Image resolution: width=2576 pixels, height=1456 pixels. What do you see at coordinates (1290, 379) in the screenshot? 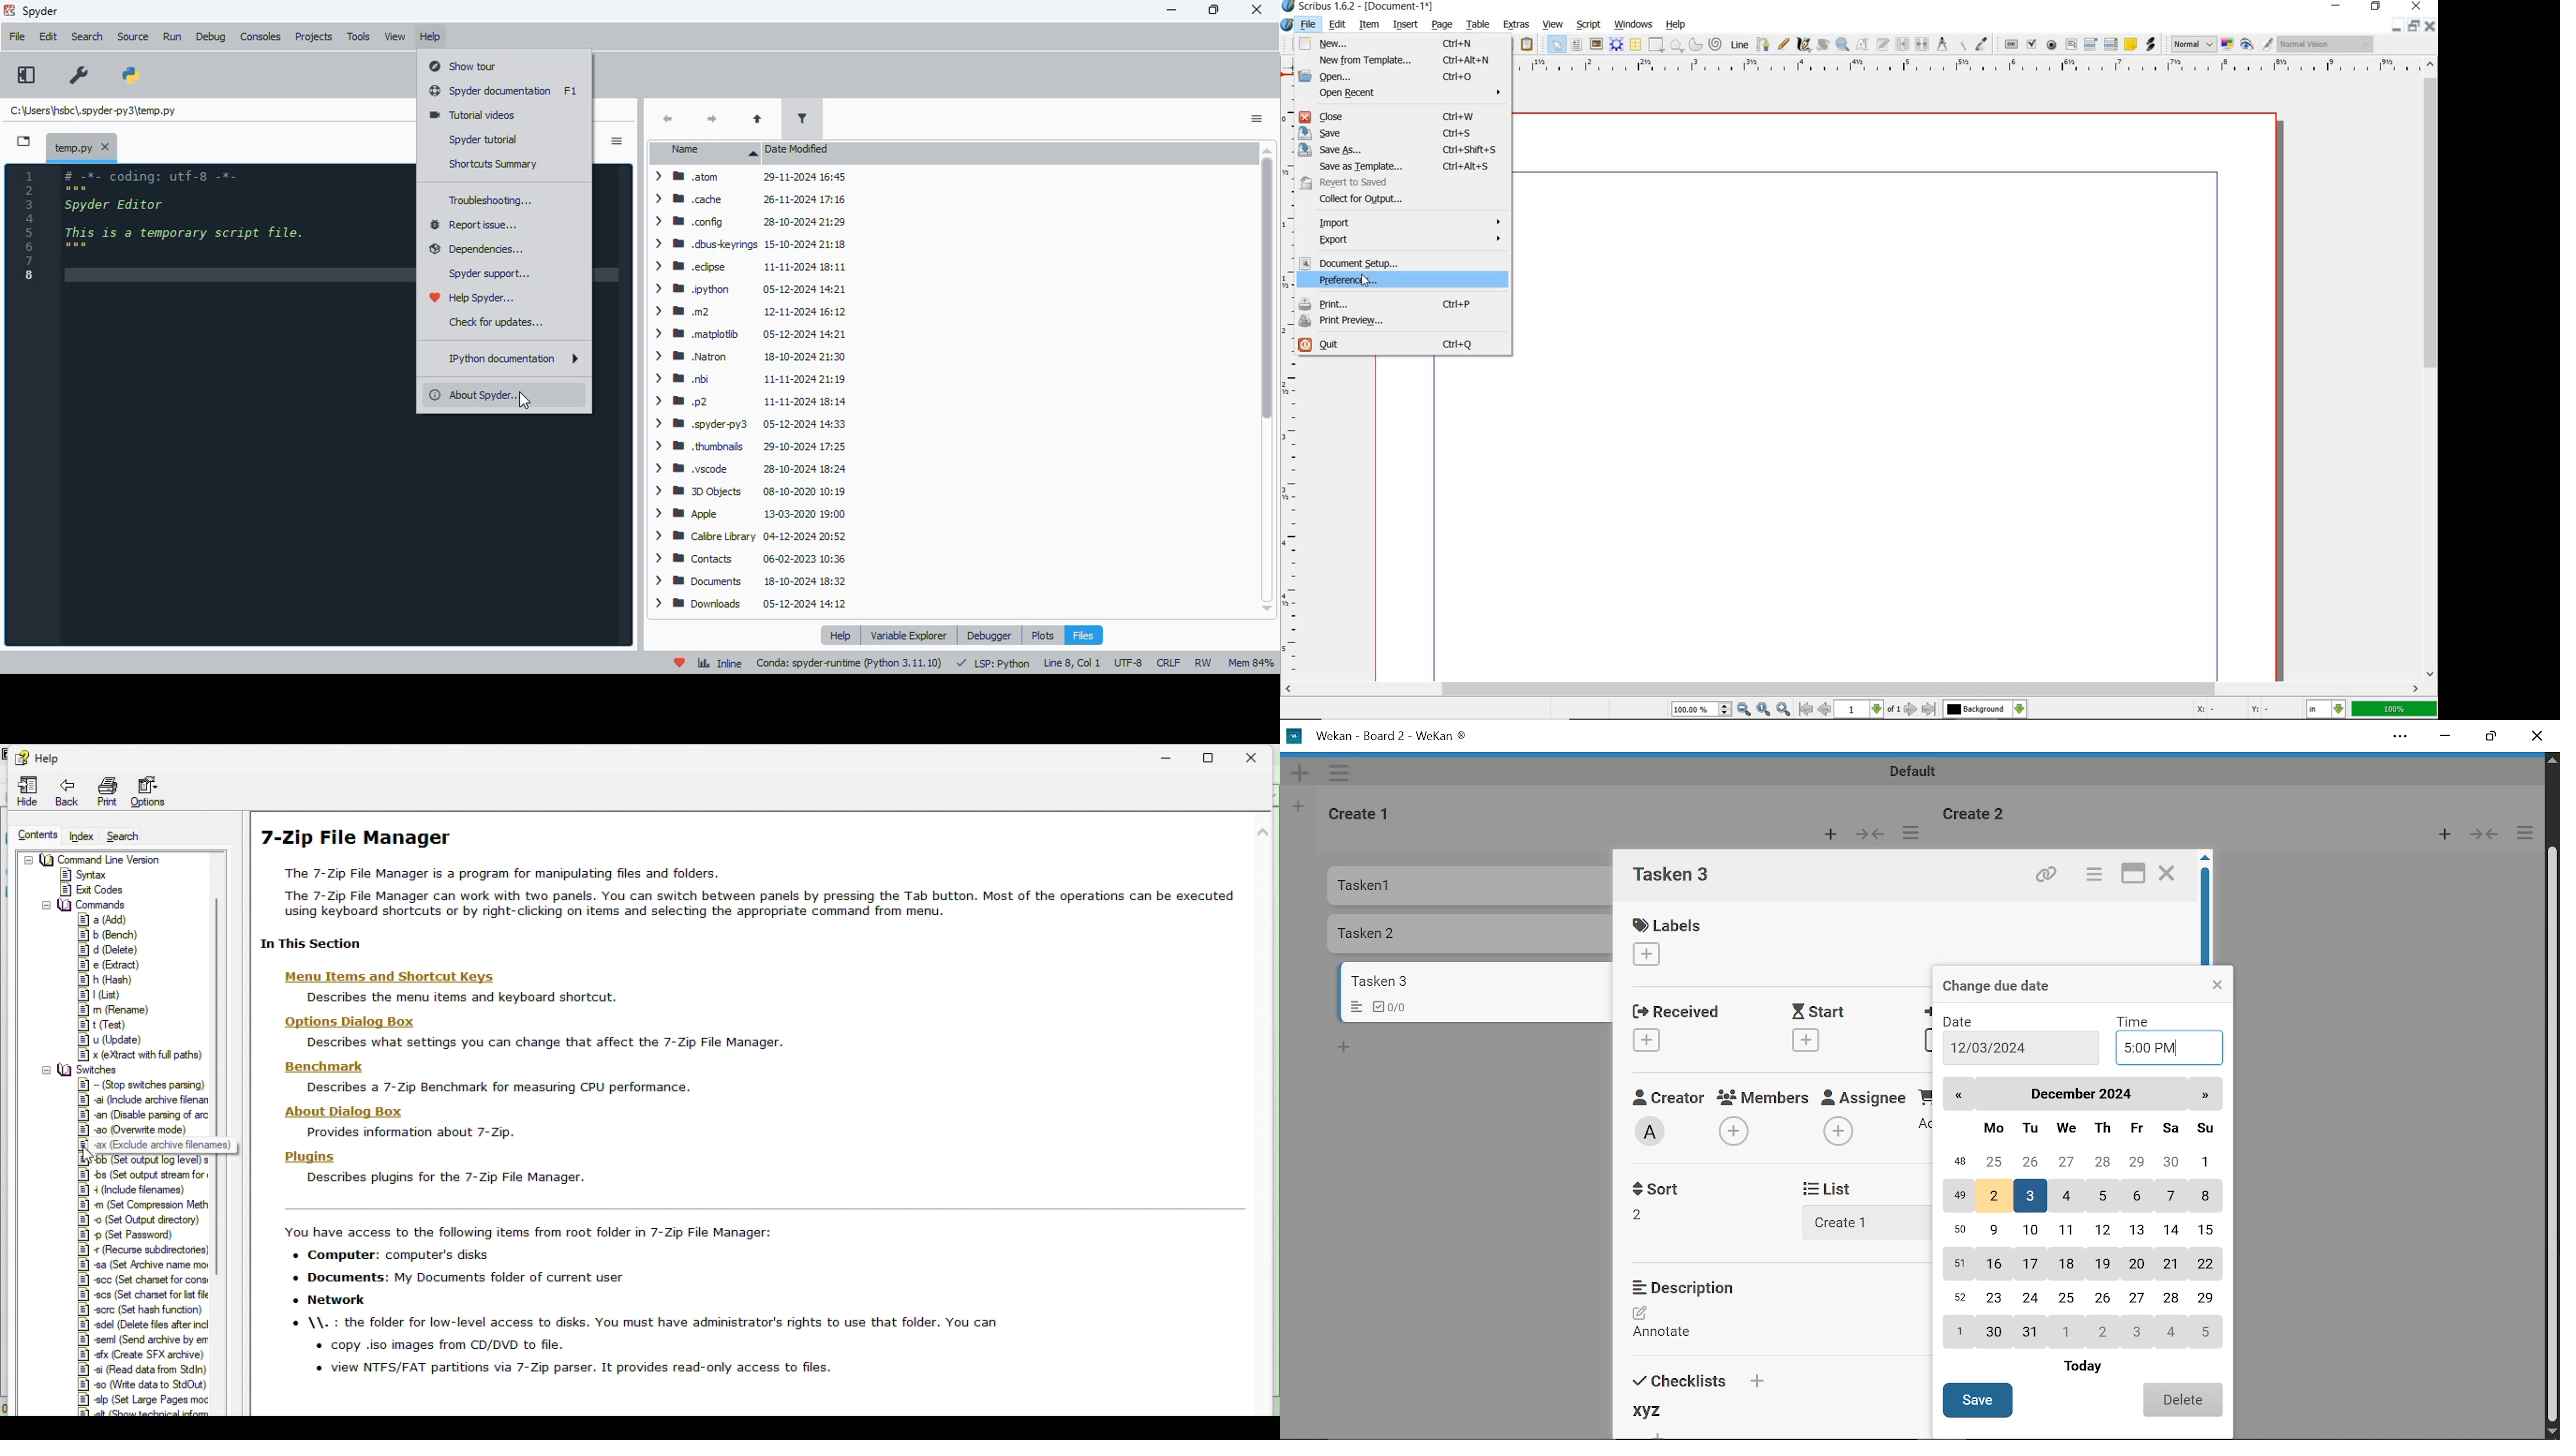
I see `ruler` at bounding box center [1290, 379].